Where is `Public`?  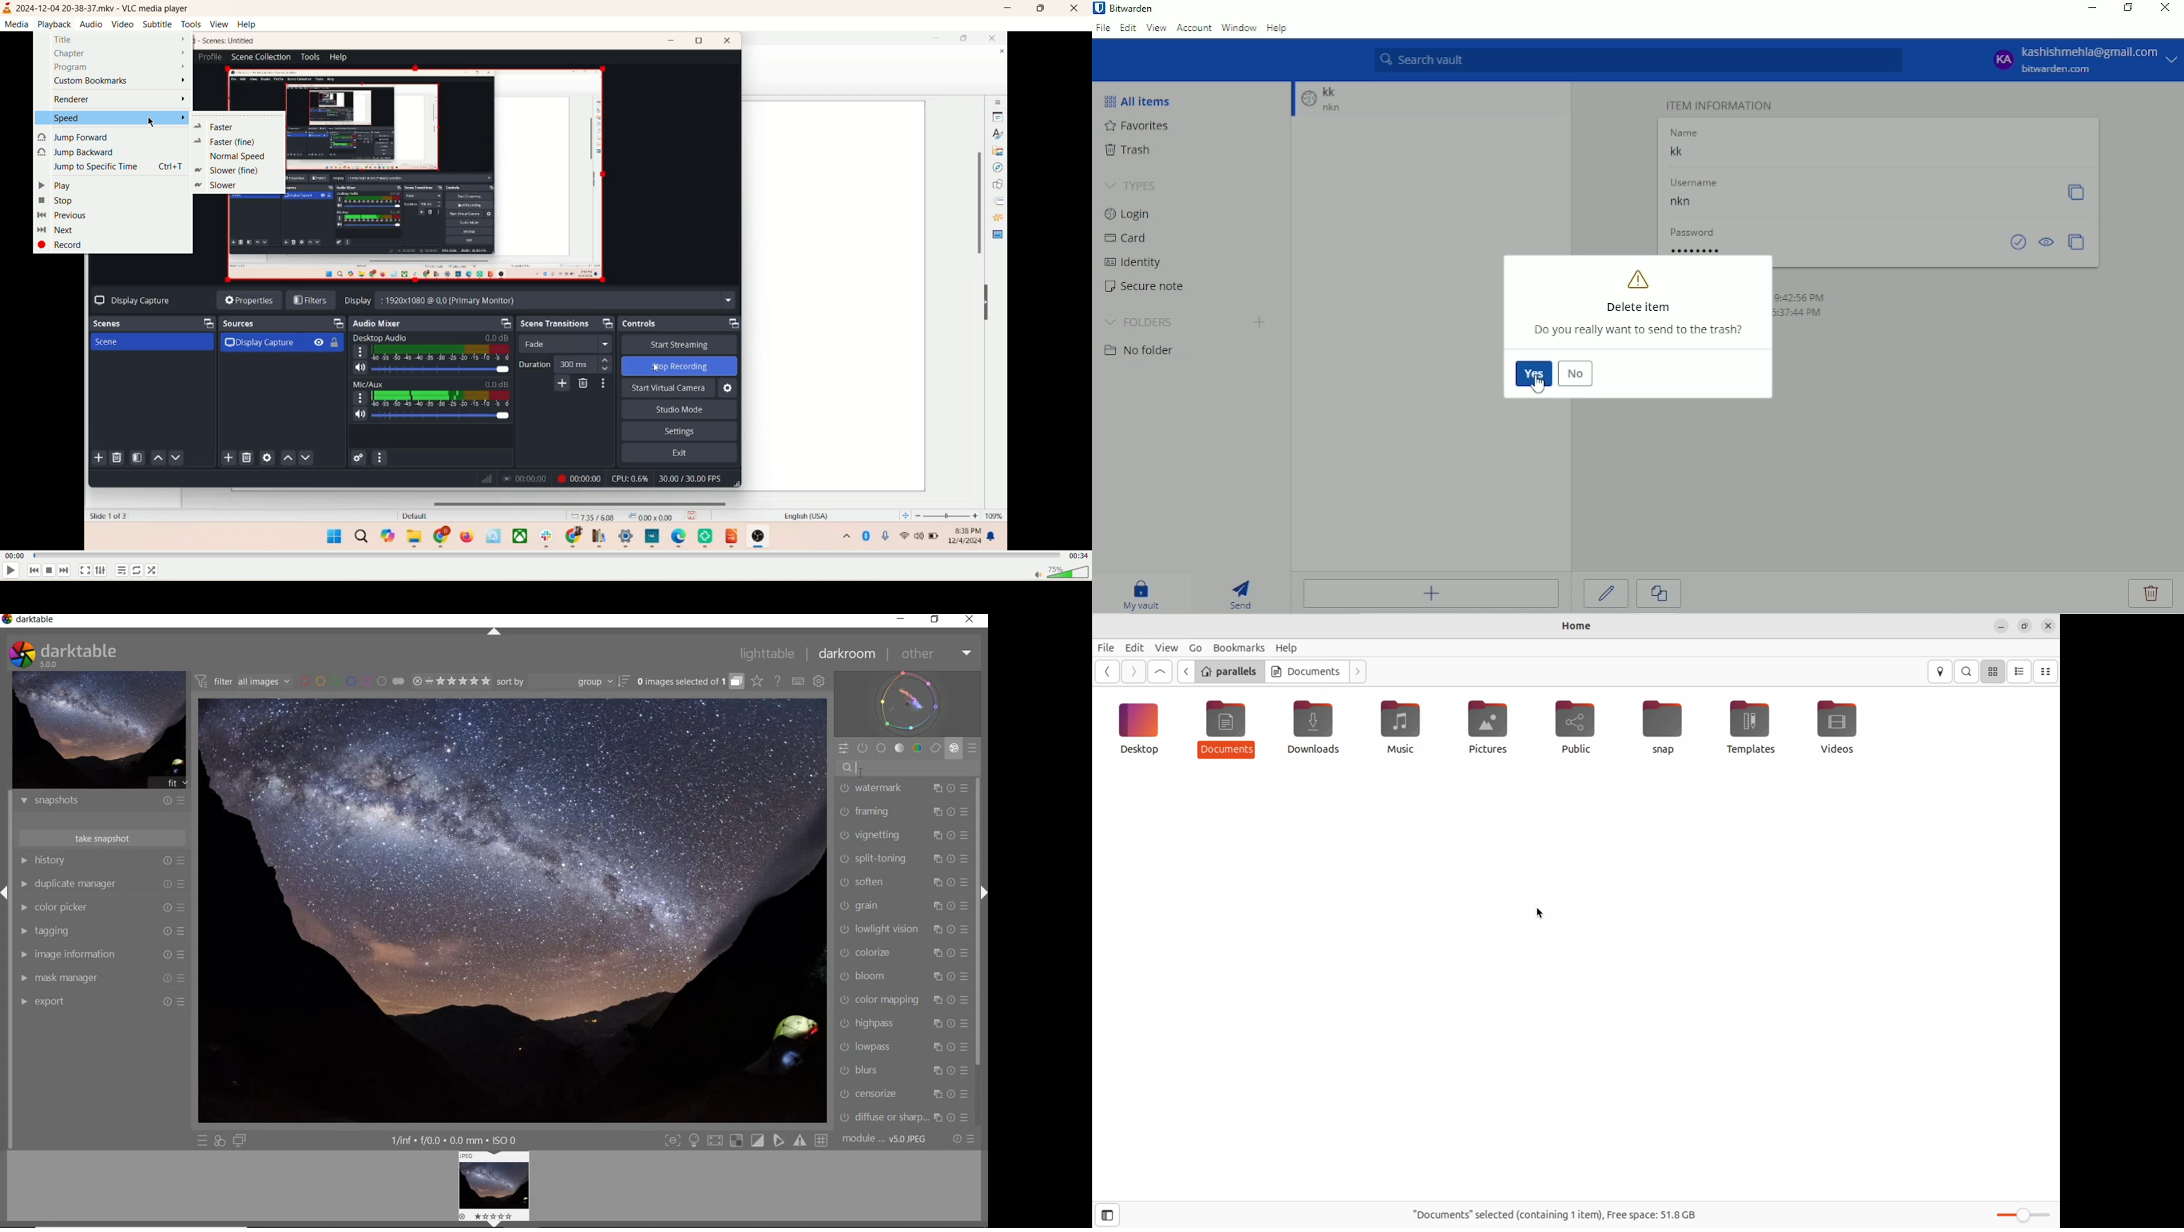 Public is located at coordinates (1578, 725).